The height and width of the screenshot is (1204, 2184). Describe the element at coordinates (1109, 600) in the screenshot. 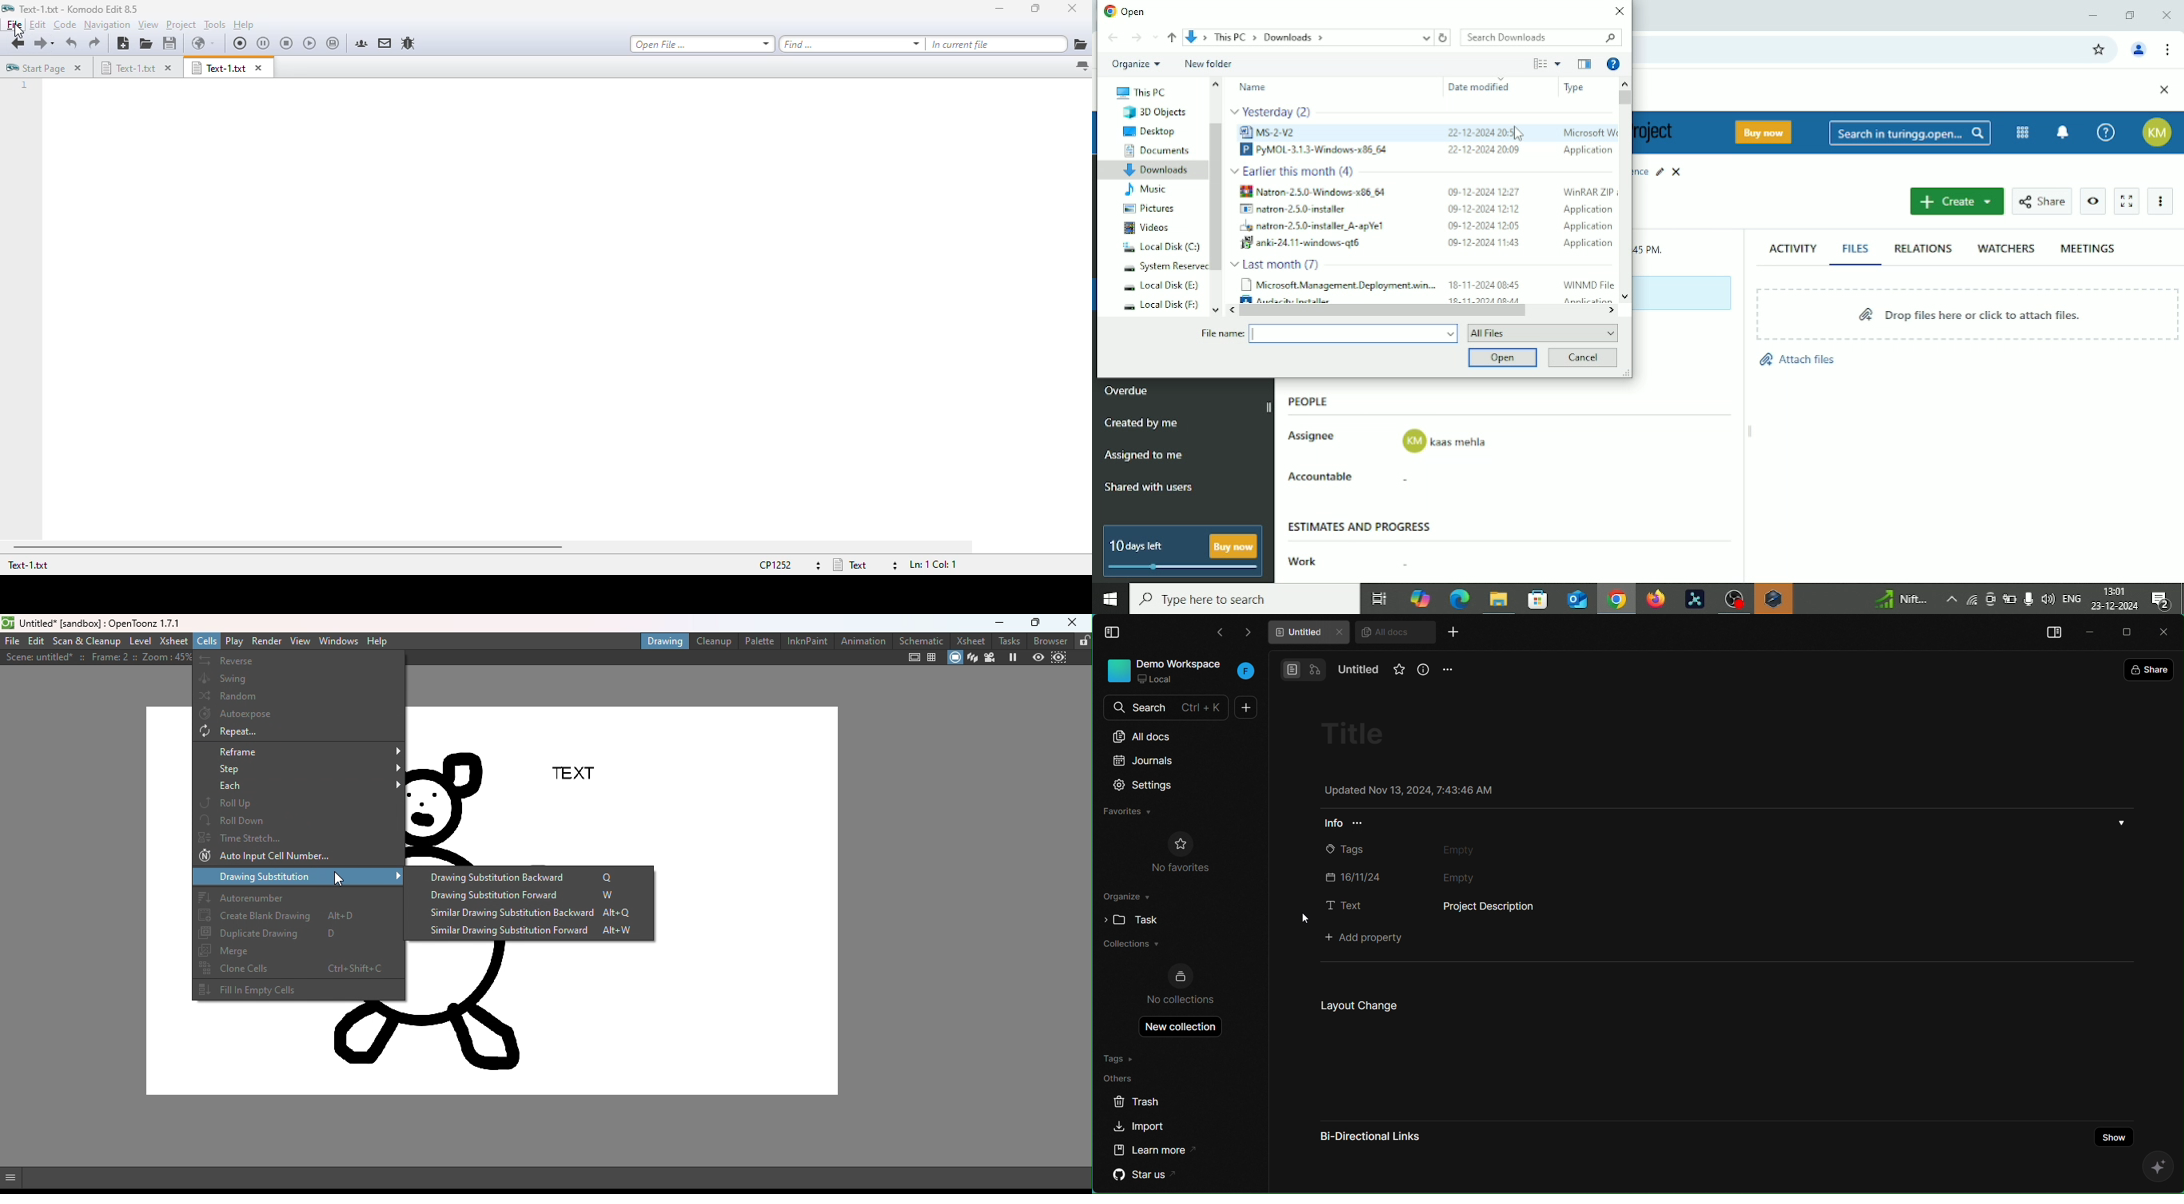

I see `Windows` at that location.